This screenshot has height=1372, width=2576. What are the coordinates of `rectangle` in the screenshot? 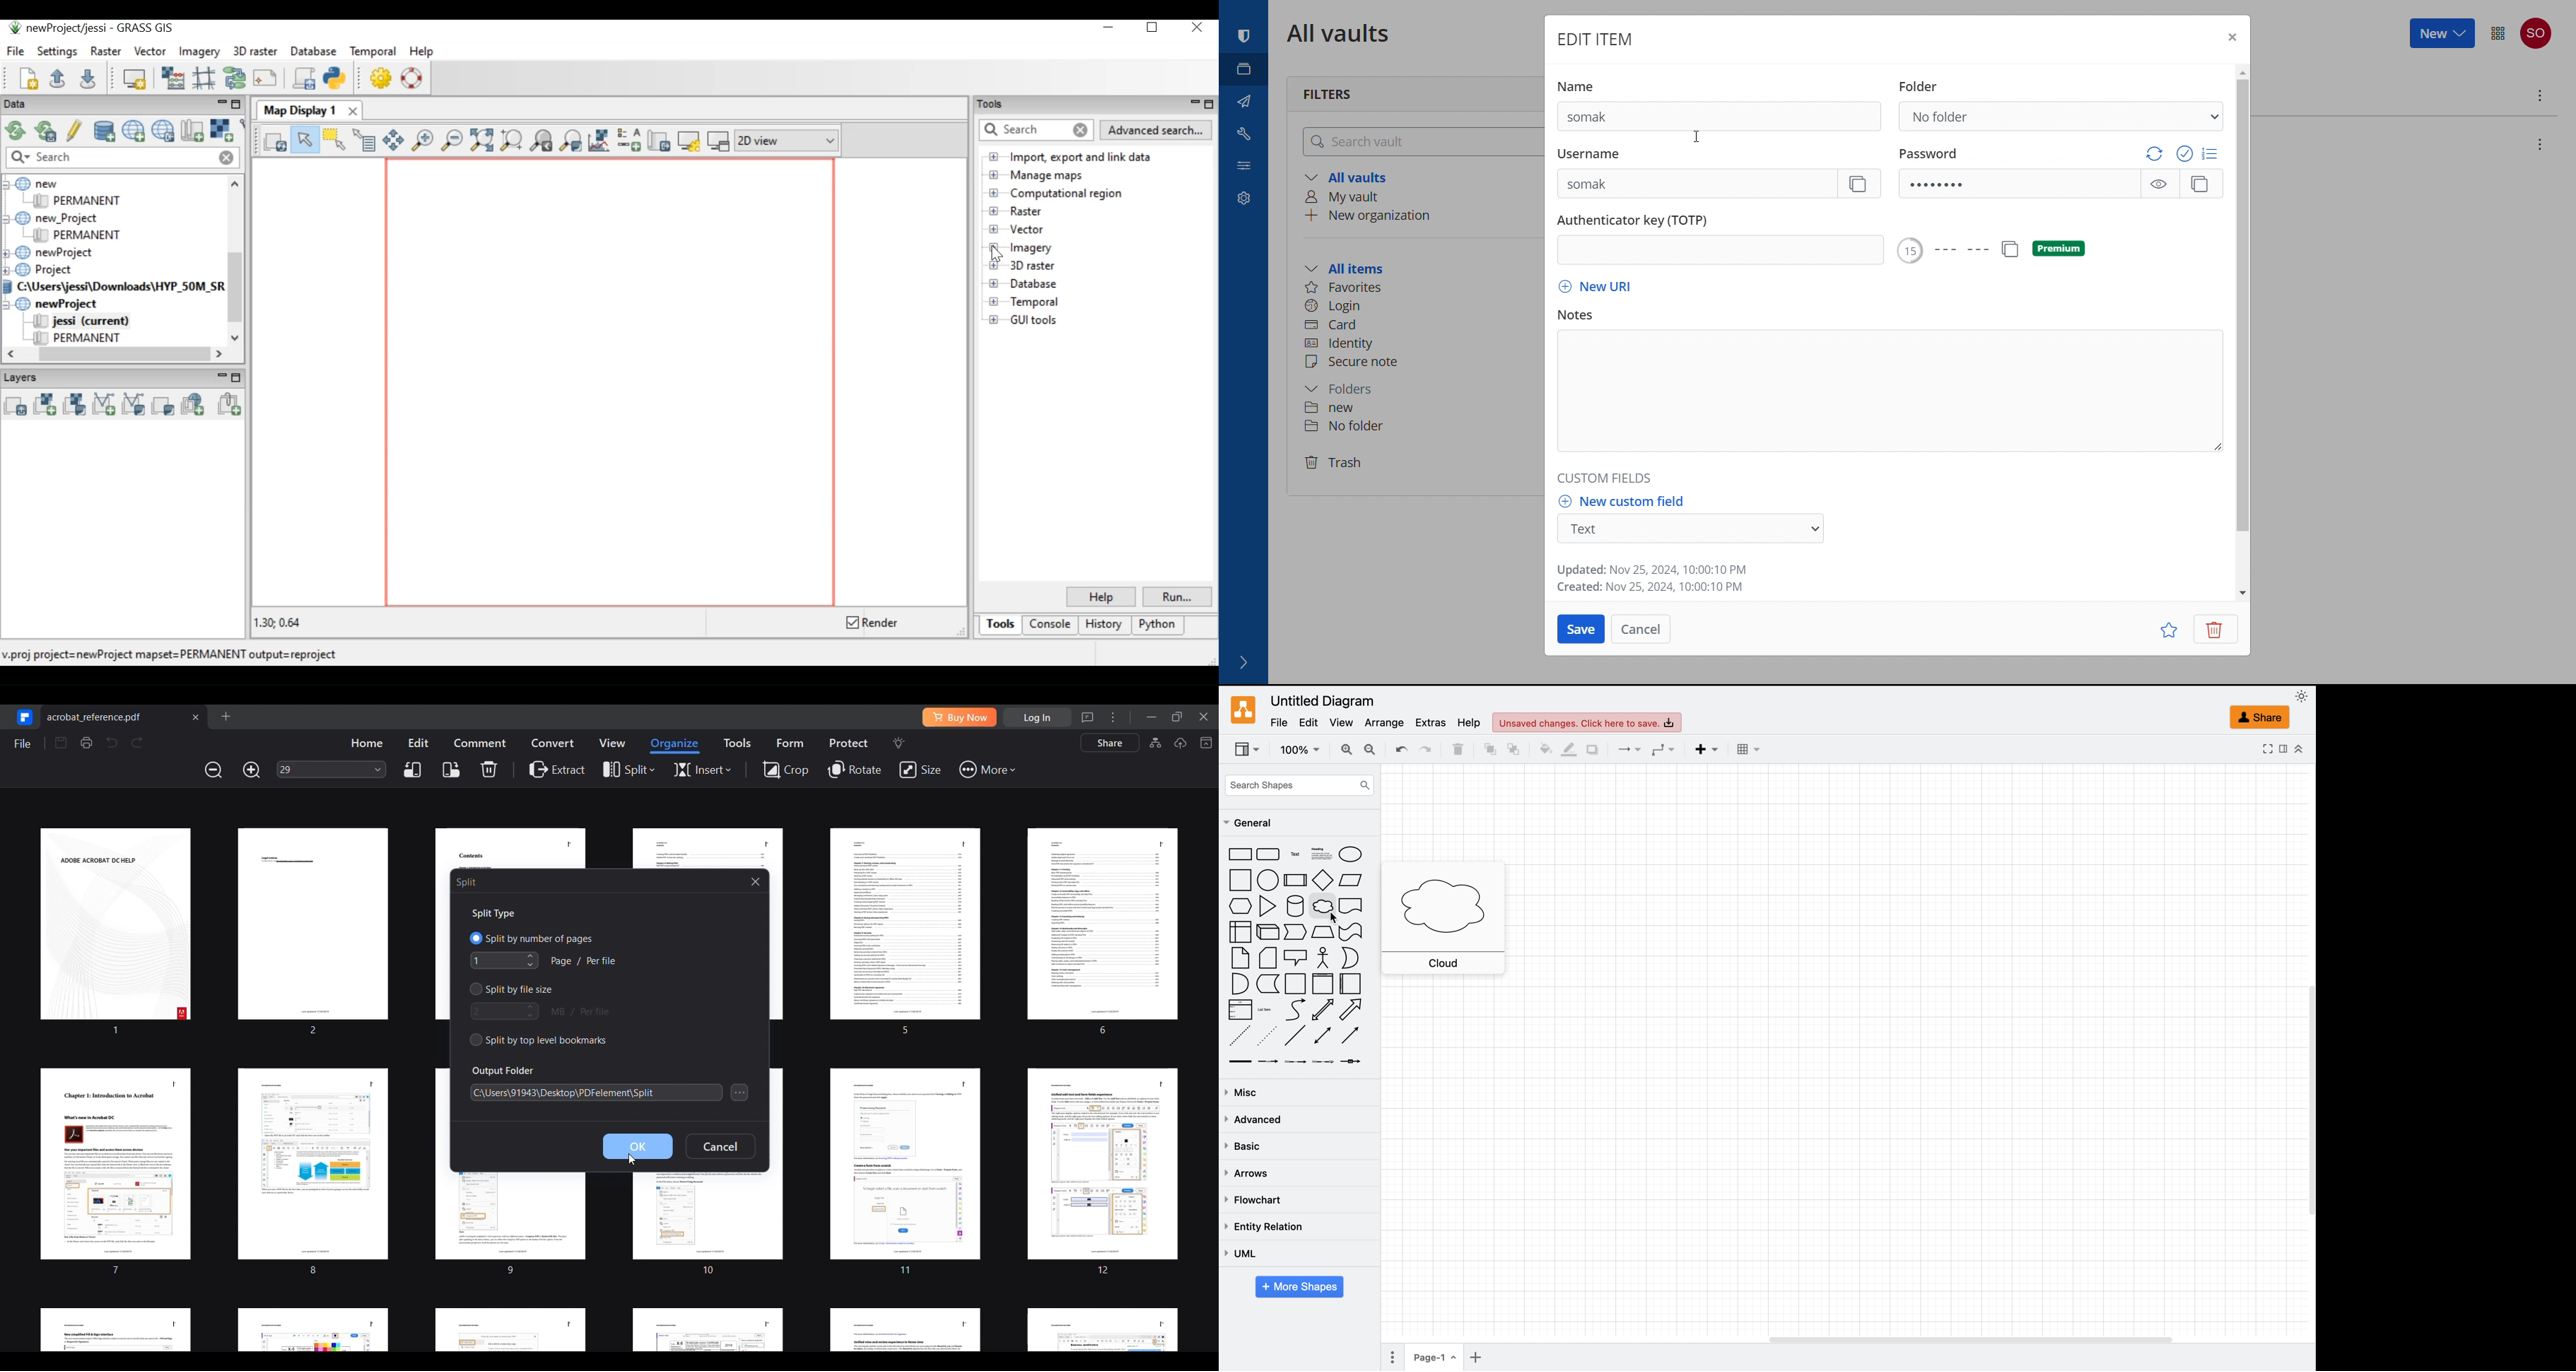 It's located at (1240, 853).